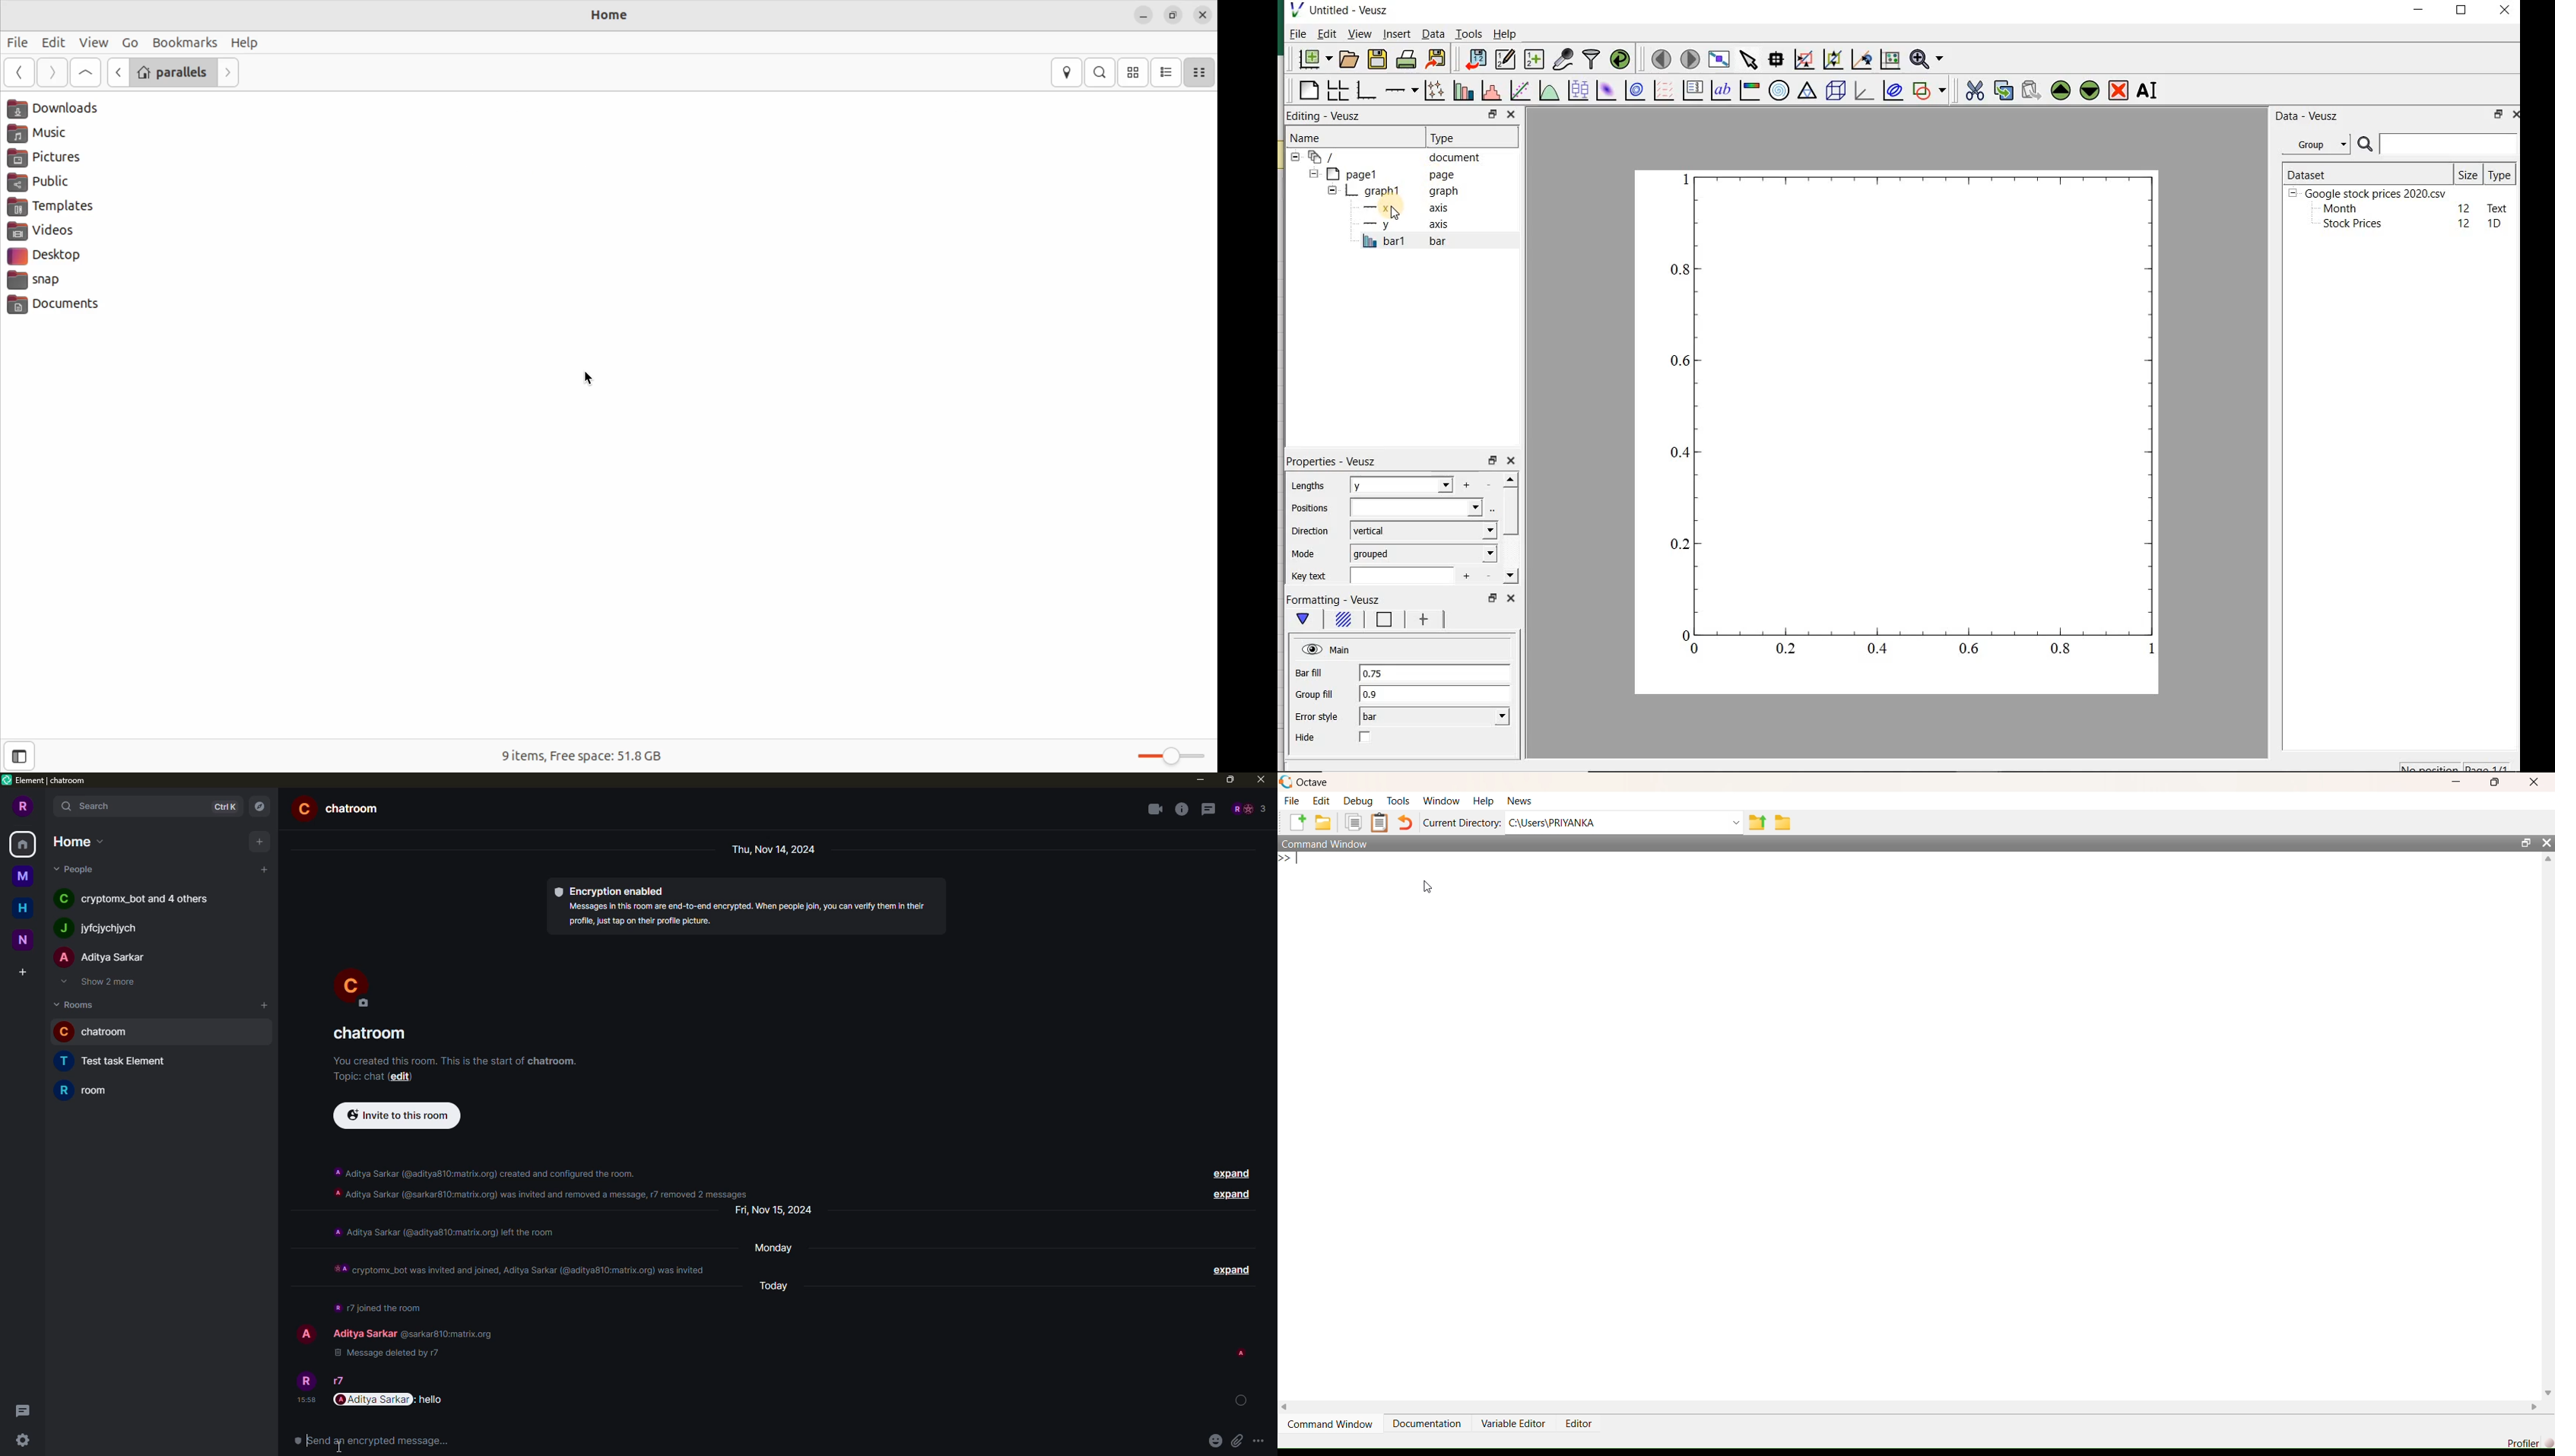  What do you see at coordinates (1355, 824) in the screenshot?
I see `copy` at bounding box center [1355, 824].